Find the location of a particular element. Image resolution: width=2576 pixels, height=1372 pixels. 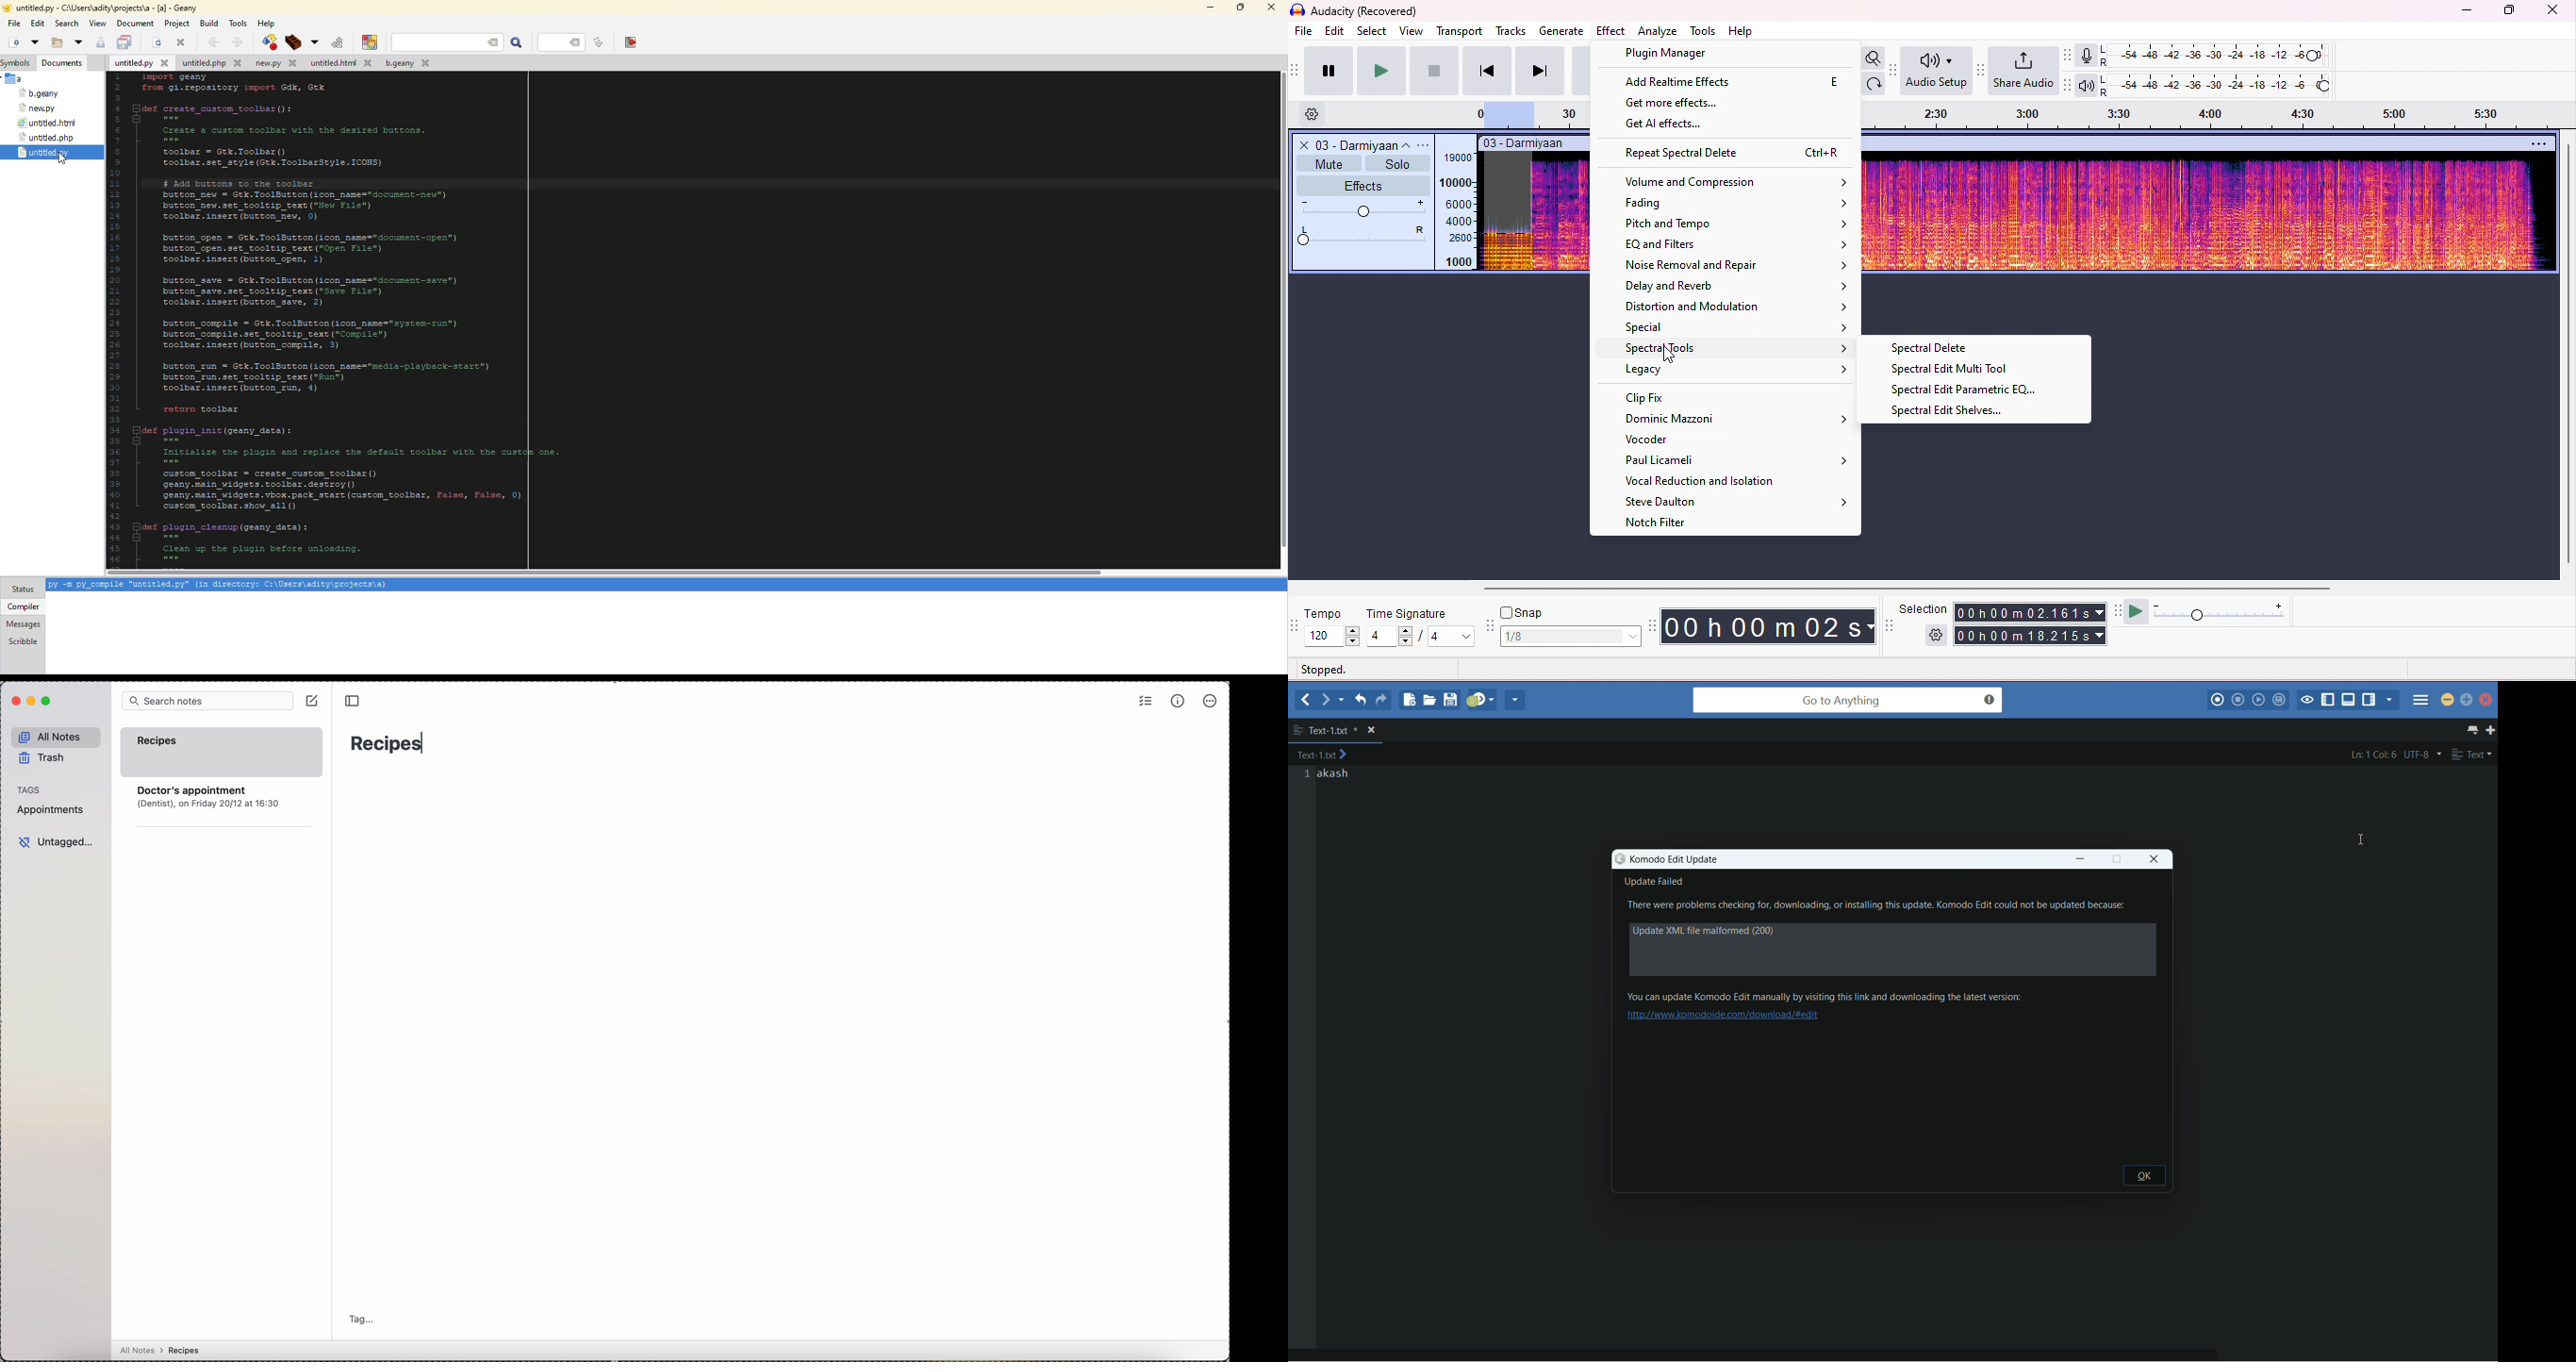

mute is located at coordinates (1329, 162).